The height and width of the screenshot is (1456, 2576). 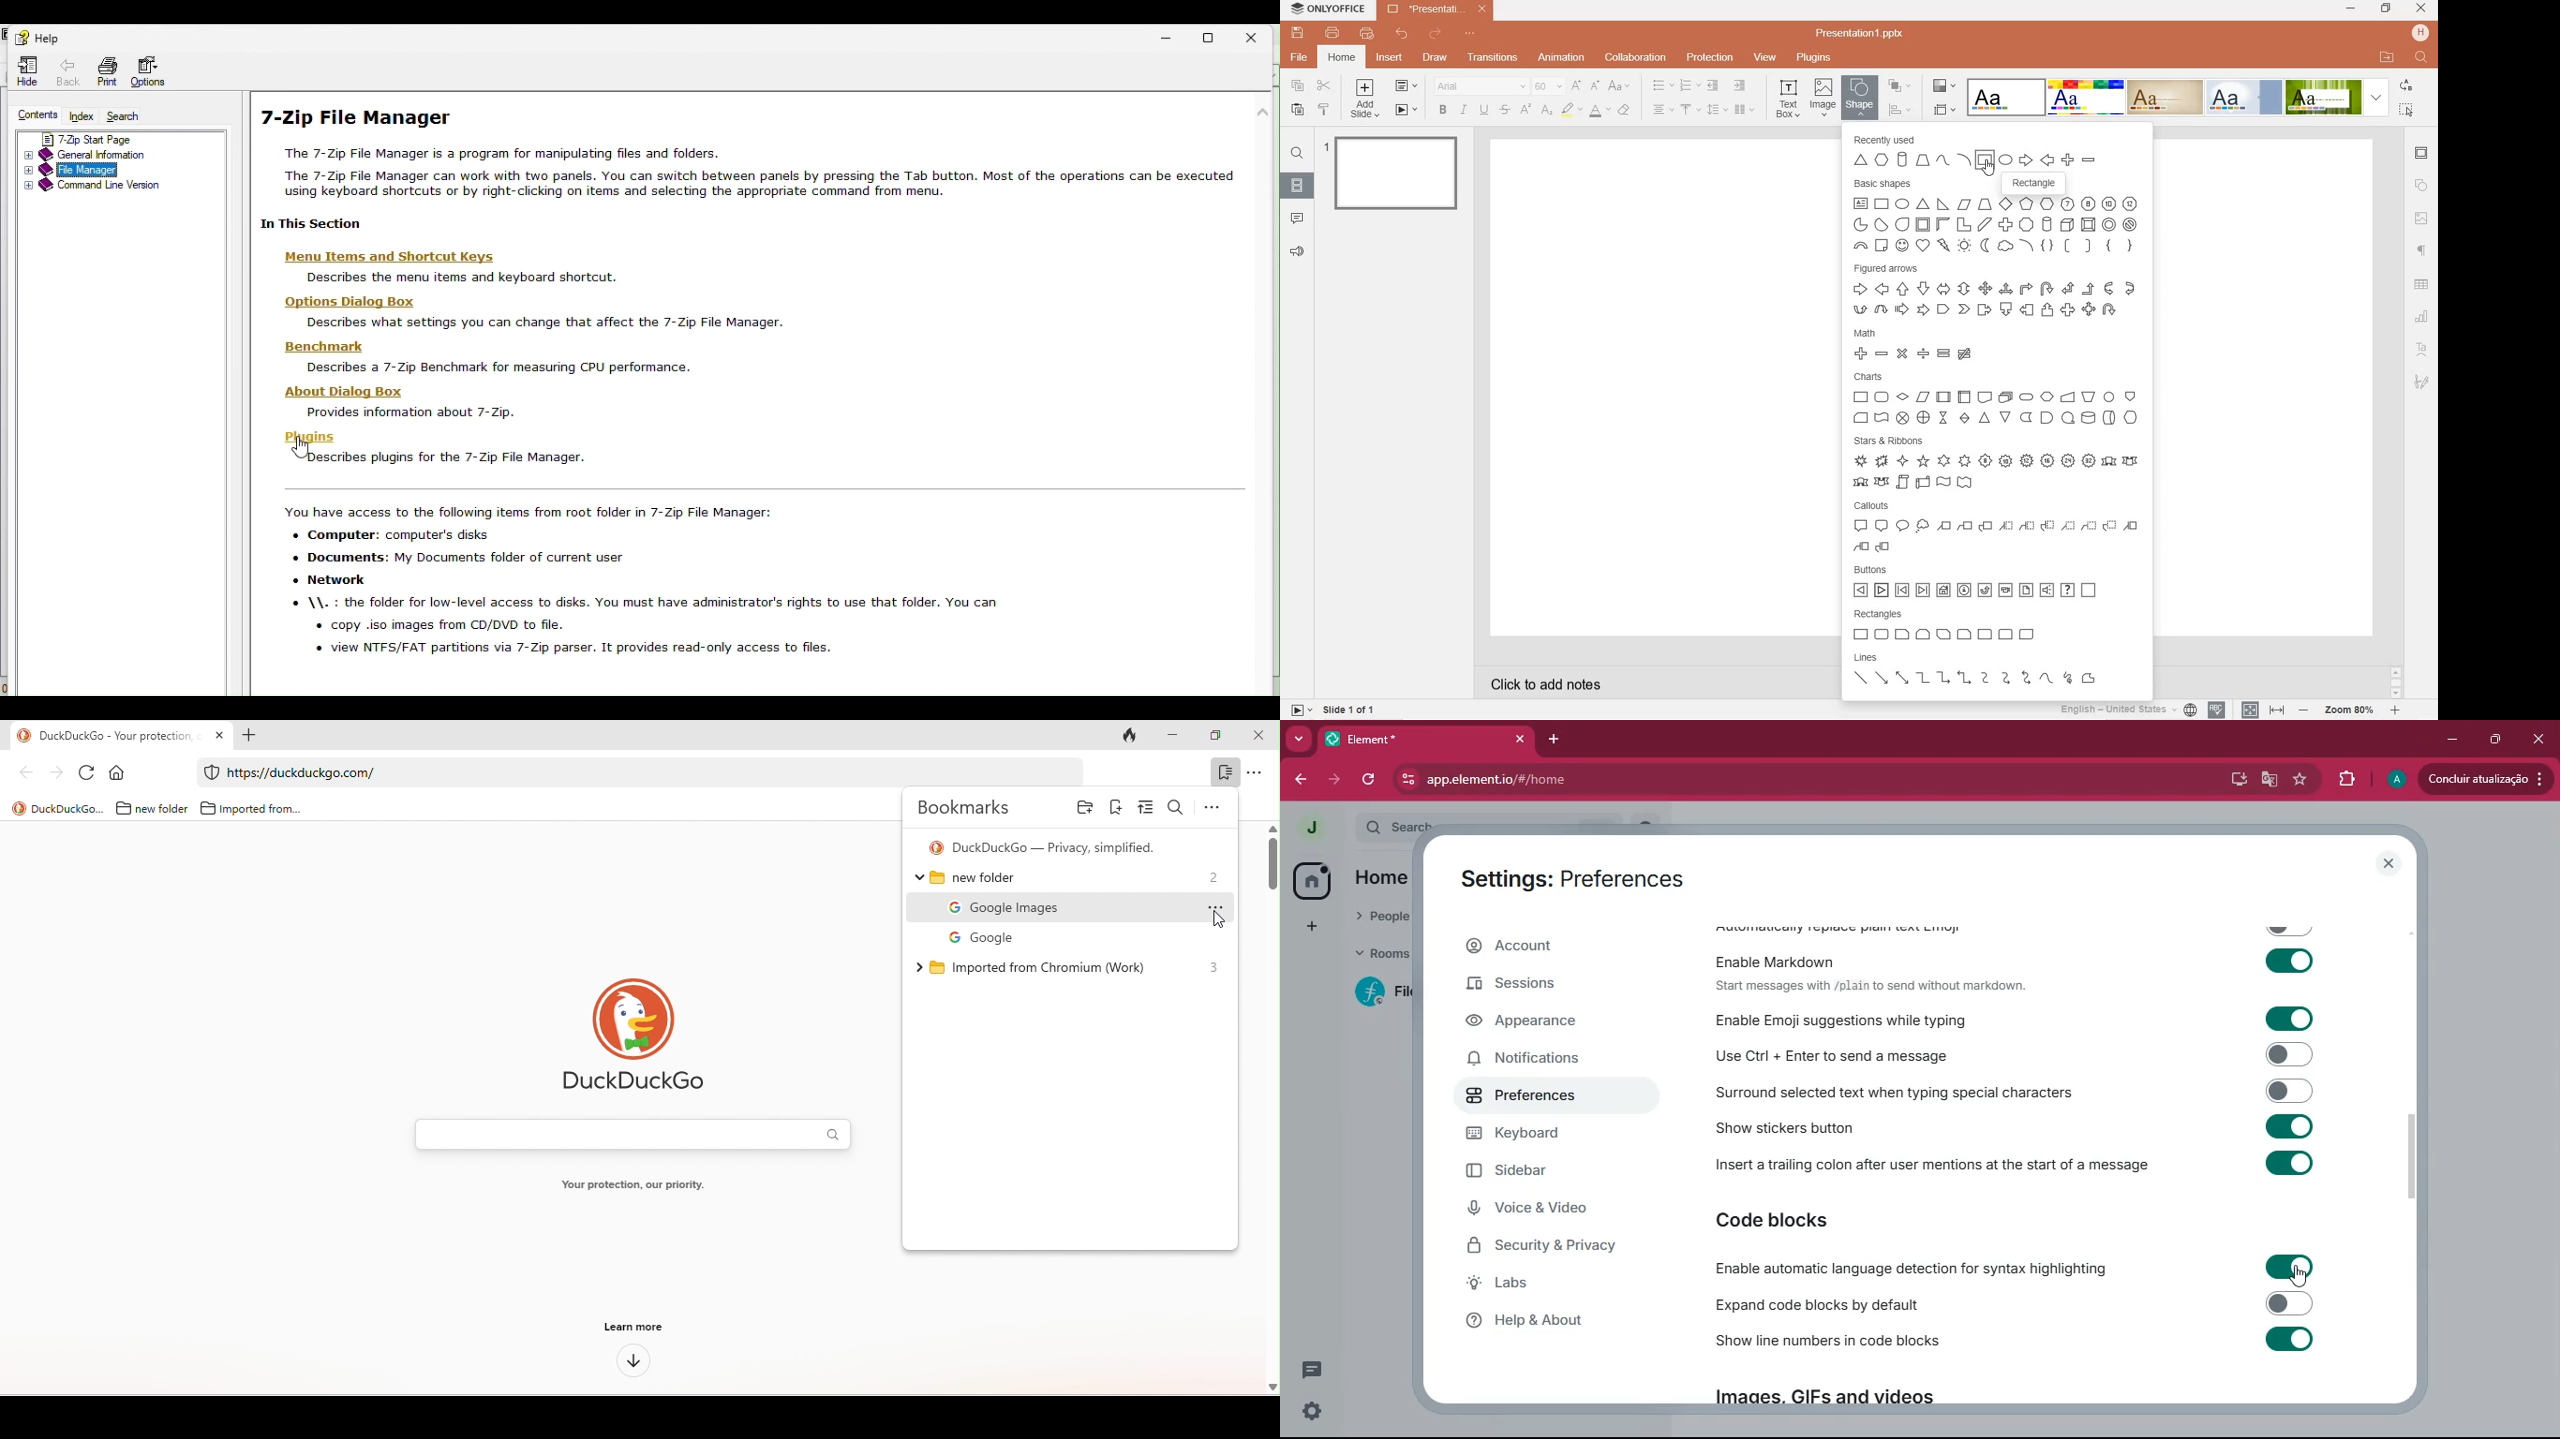 I want to click on Hexagon, so click(x=1883, y=160).